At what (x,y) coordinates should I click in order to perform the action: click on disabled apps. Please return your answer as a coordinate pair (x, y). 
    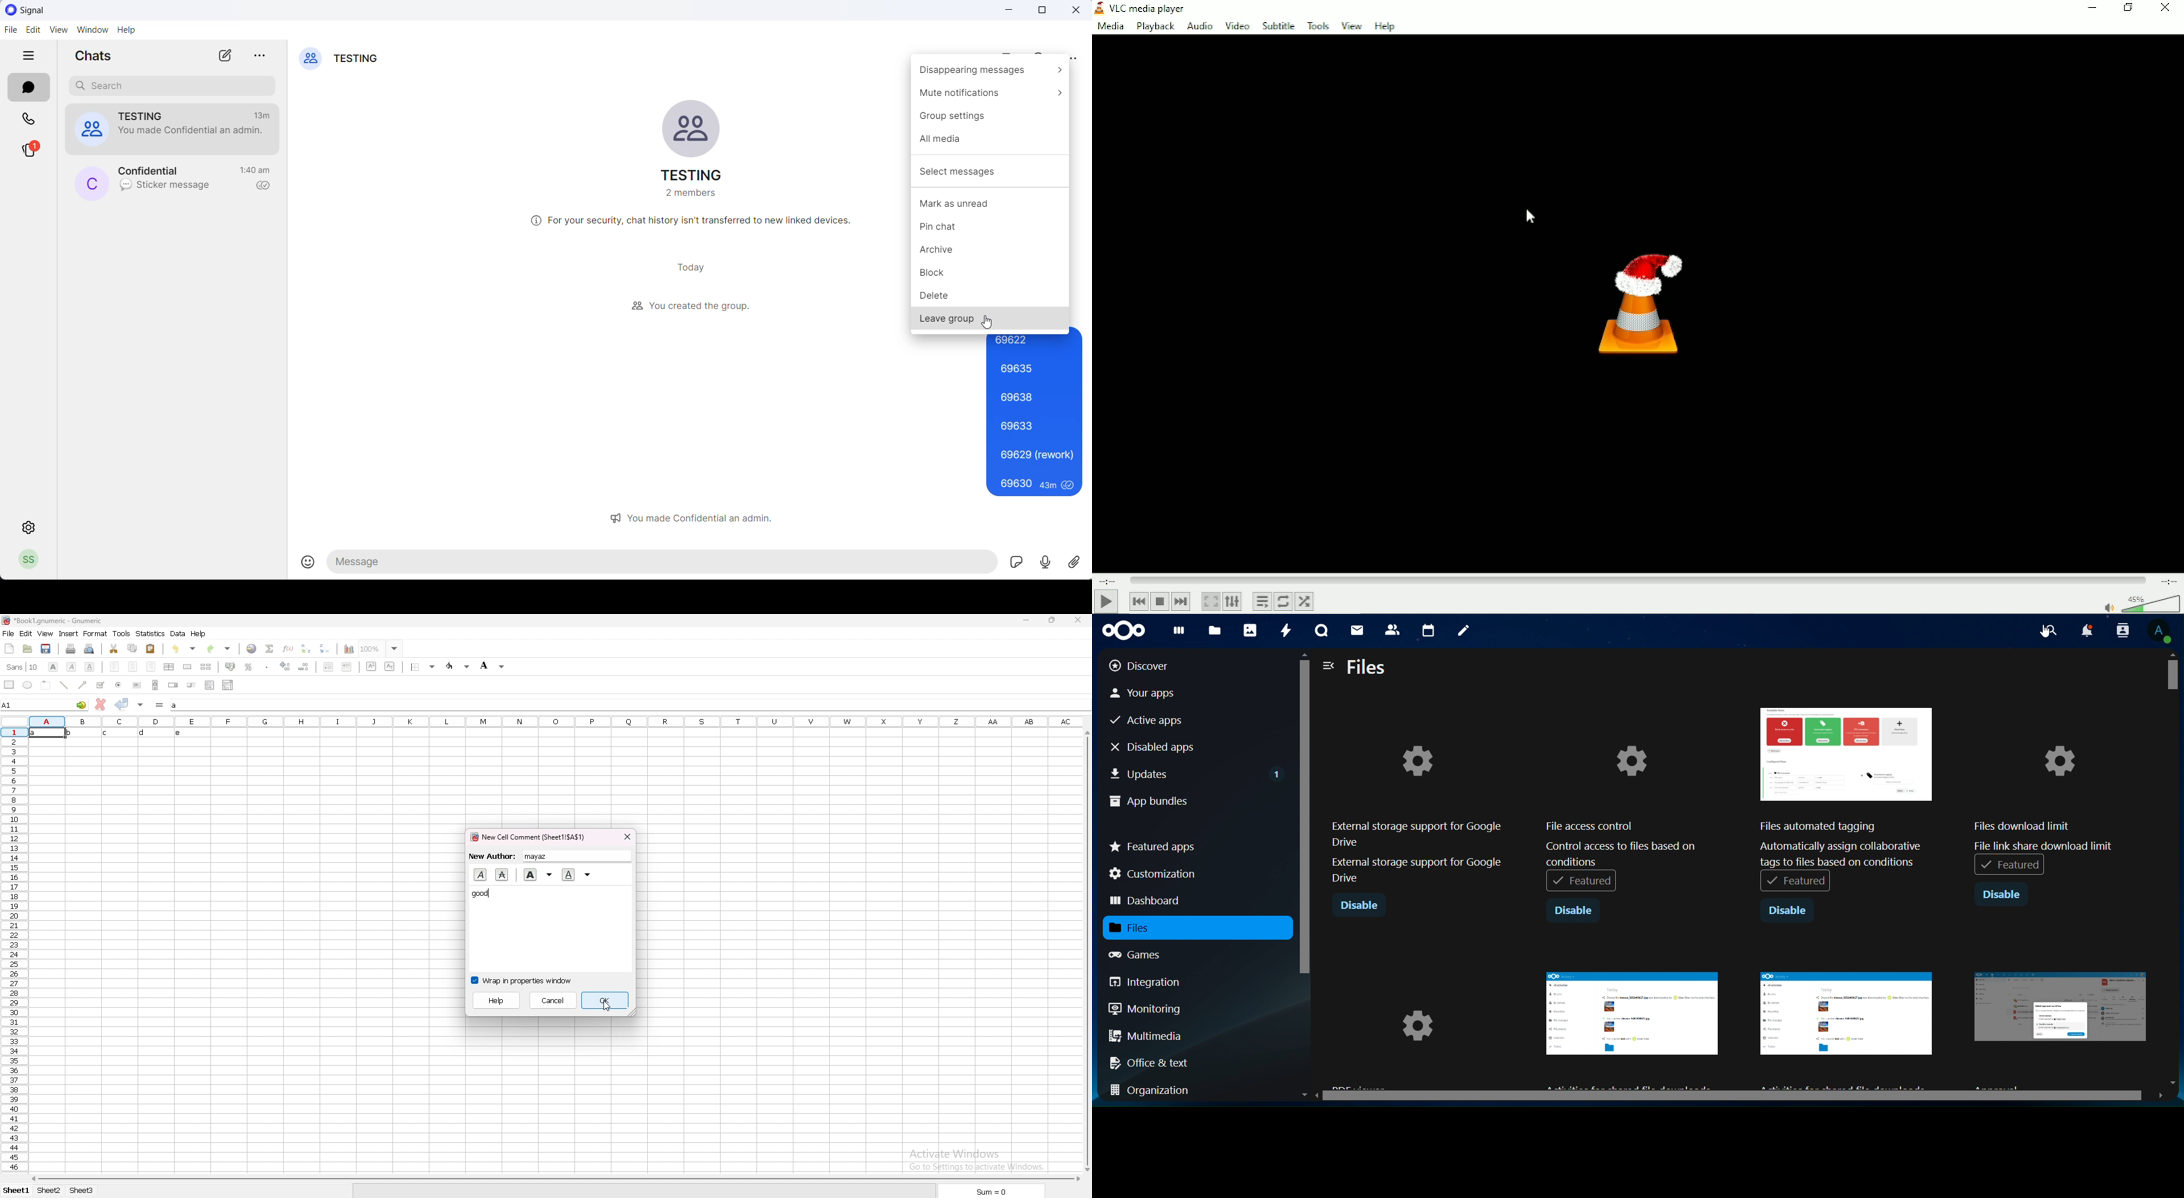
    Looking at the image, I should click on (1163, 747).